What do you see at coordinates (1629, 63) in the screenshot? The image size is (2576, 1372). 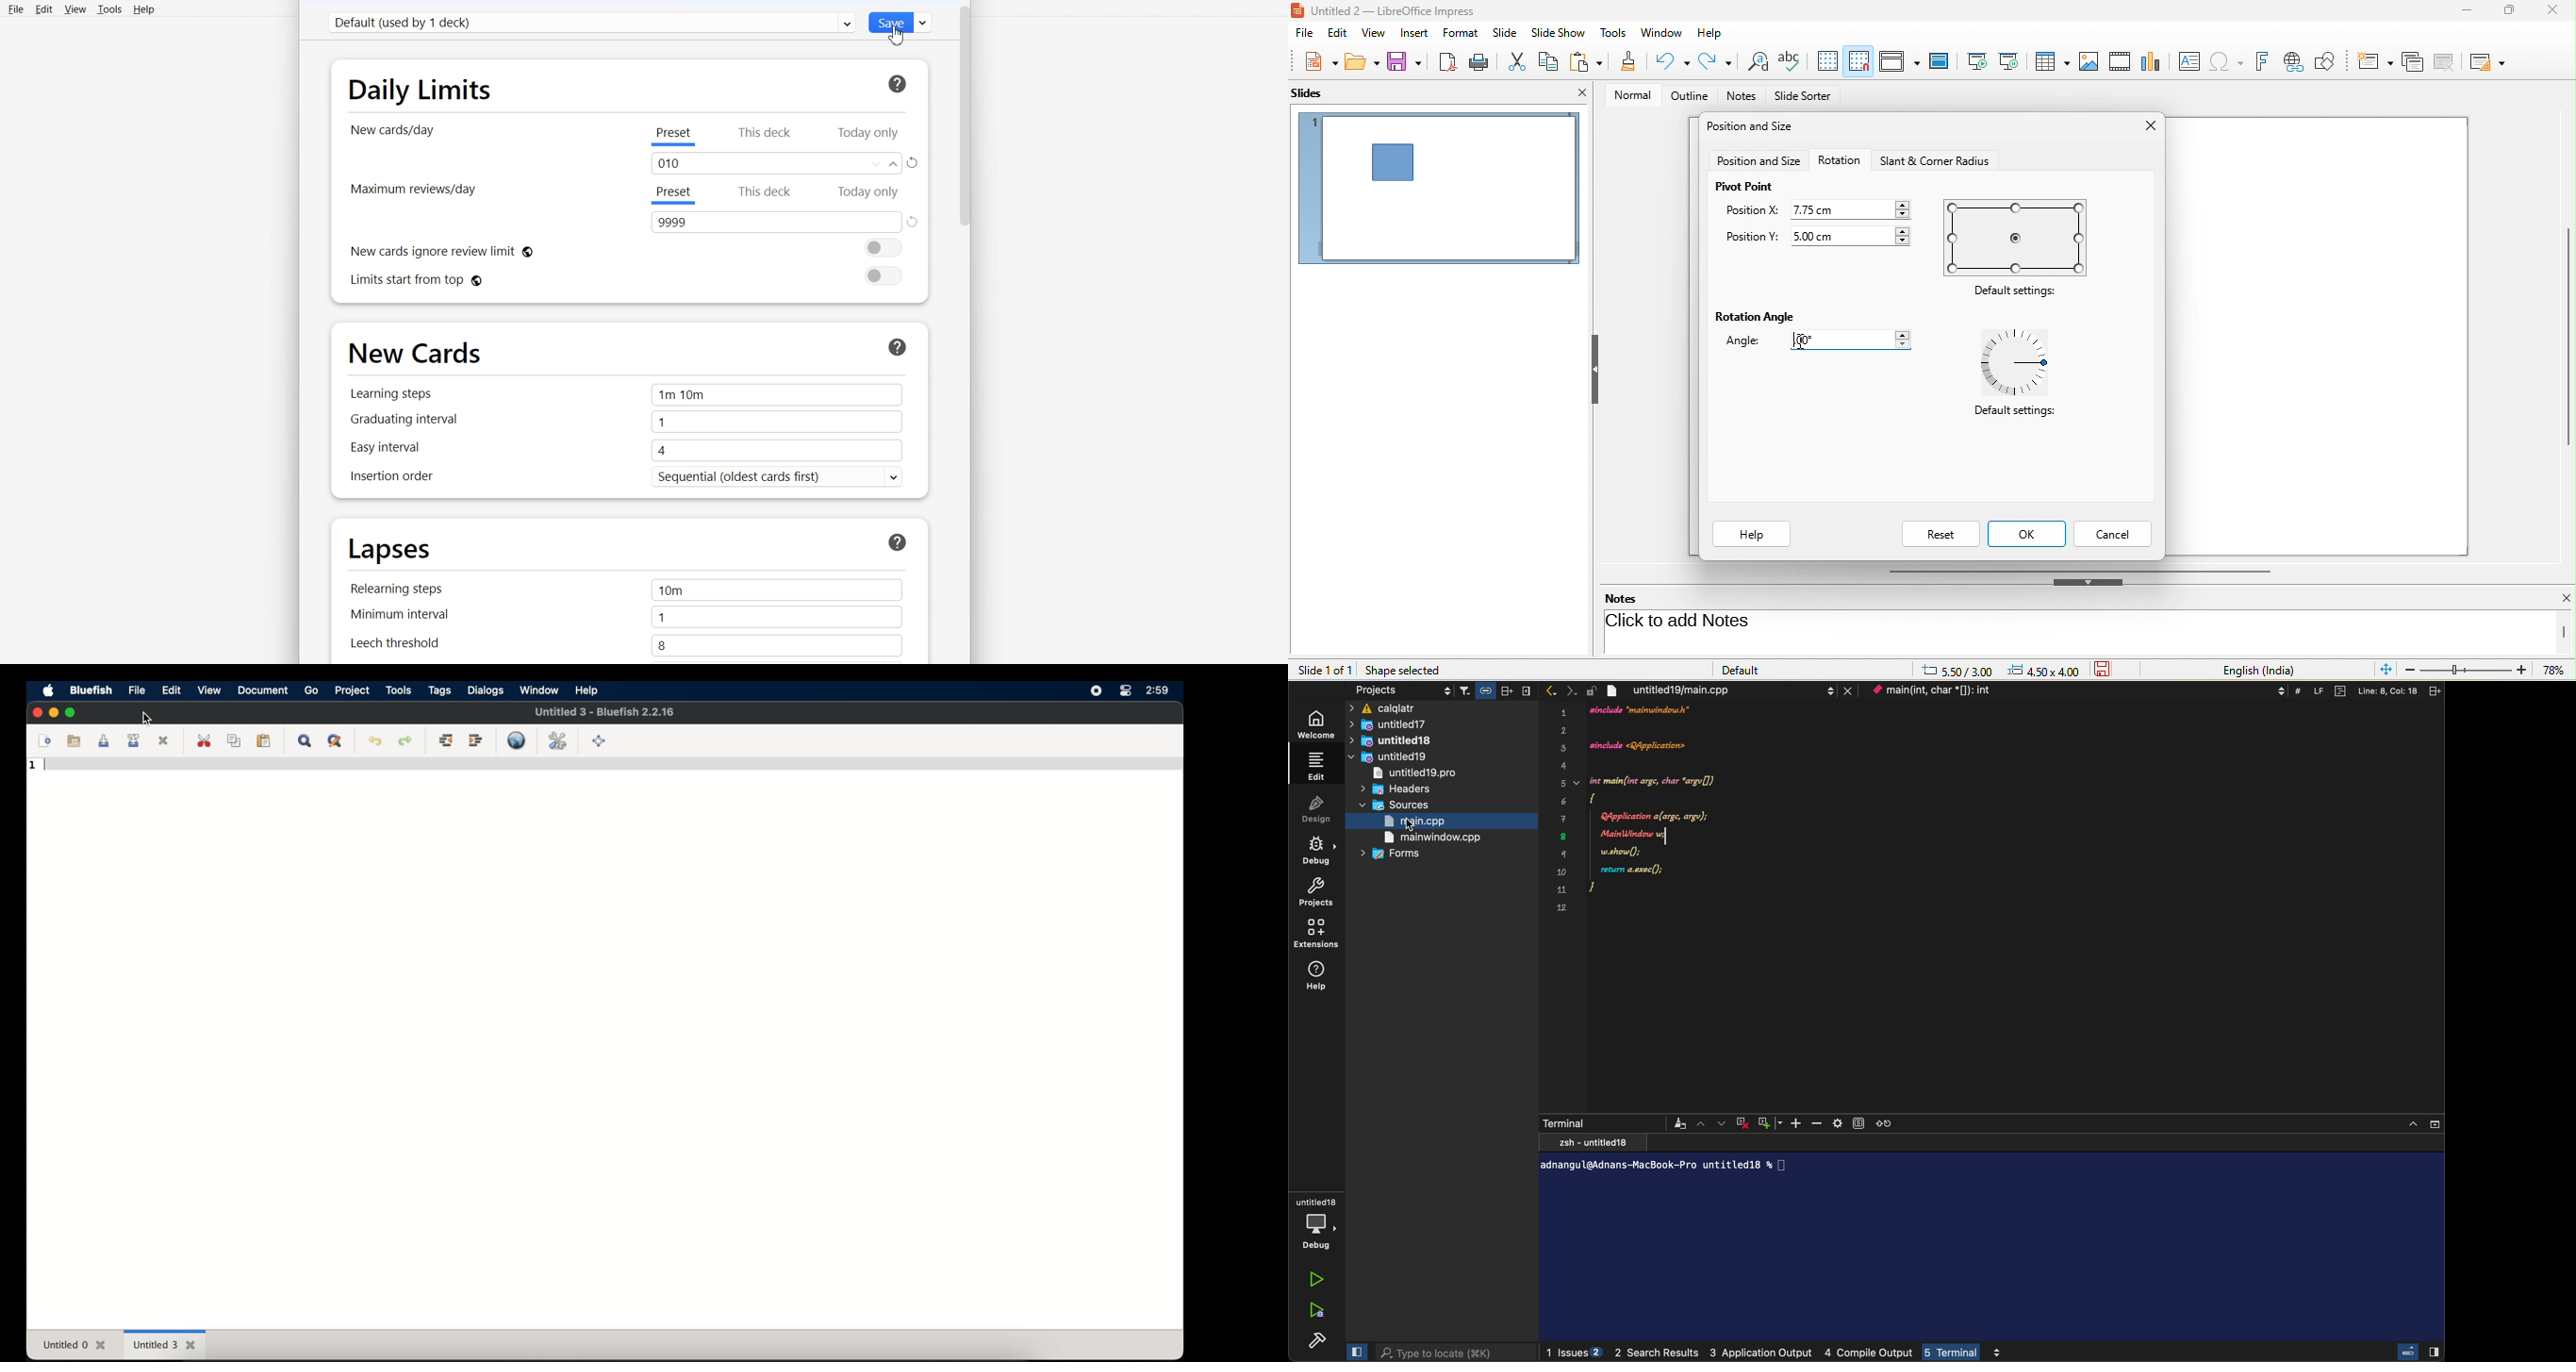 I see `clone formatting` at bounding box center [1629, 63].